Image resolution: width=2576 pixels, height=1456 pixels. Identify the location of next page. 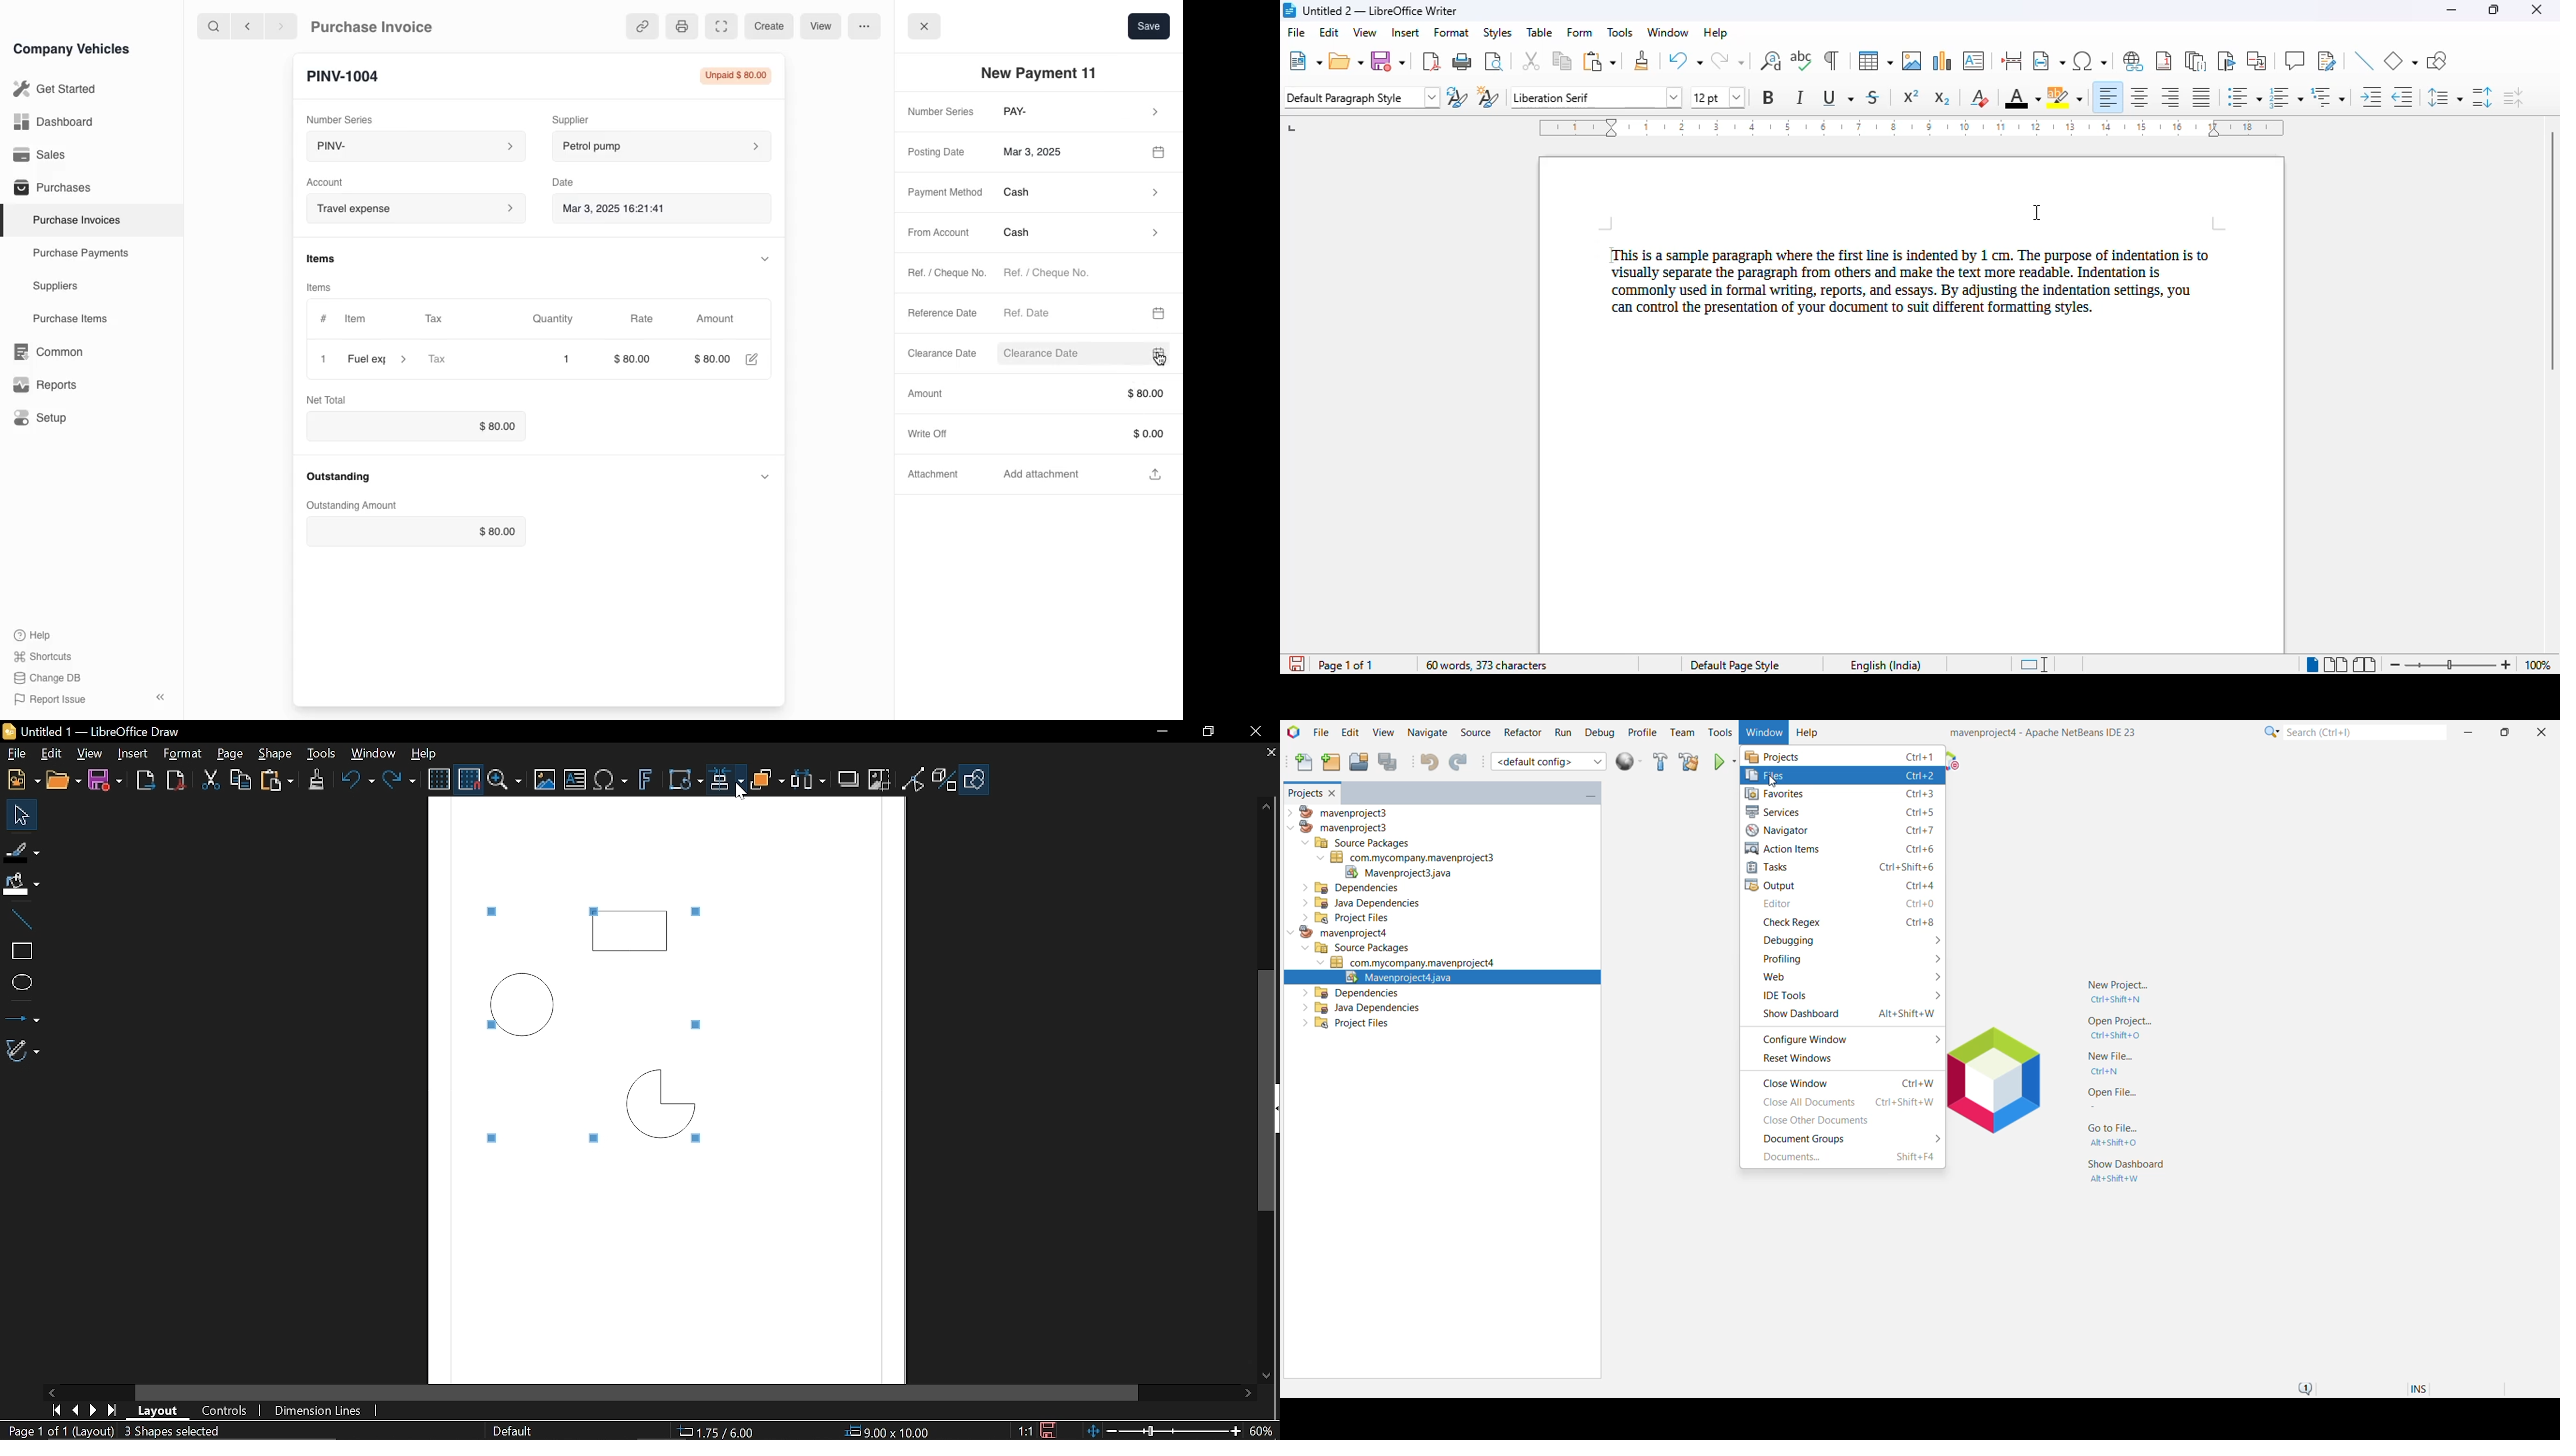
(89, 1410).